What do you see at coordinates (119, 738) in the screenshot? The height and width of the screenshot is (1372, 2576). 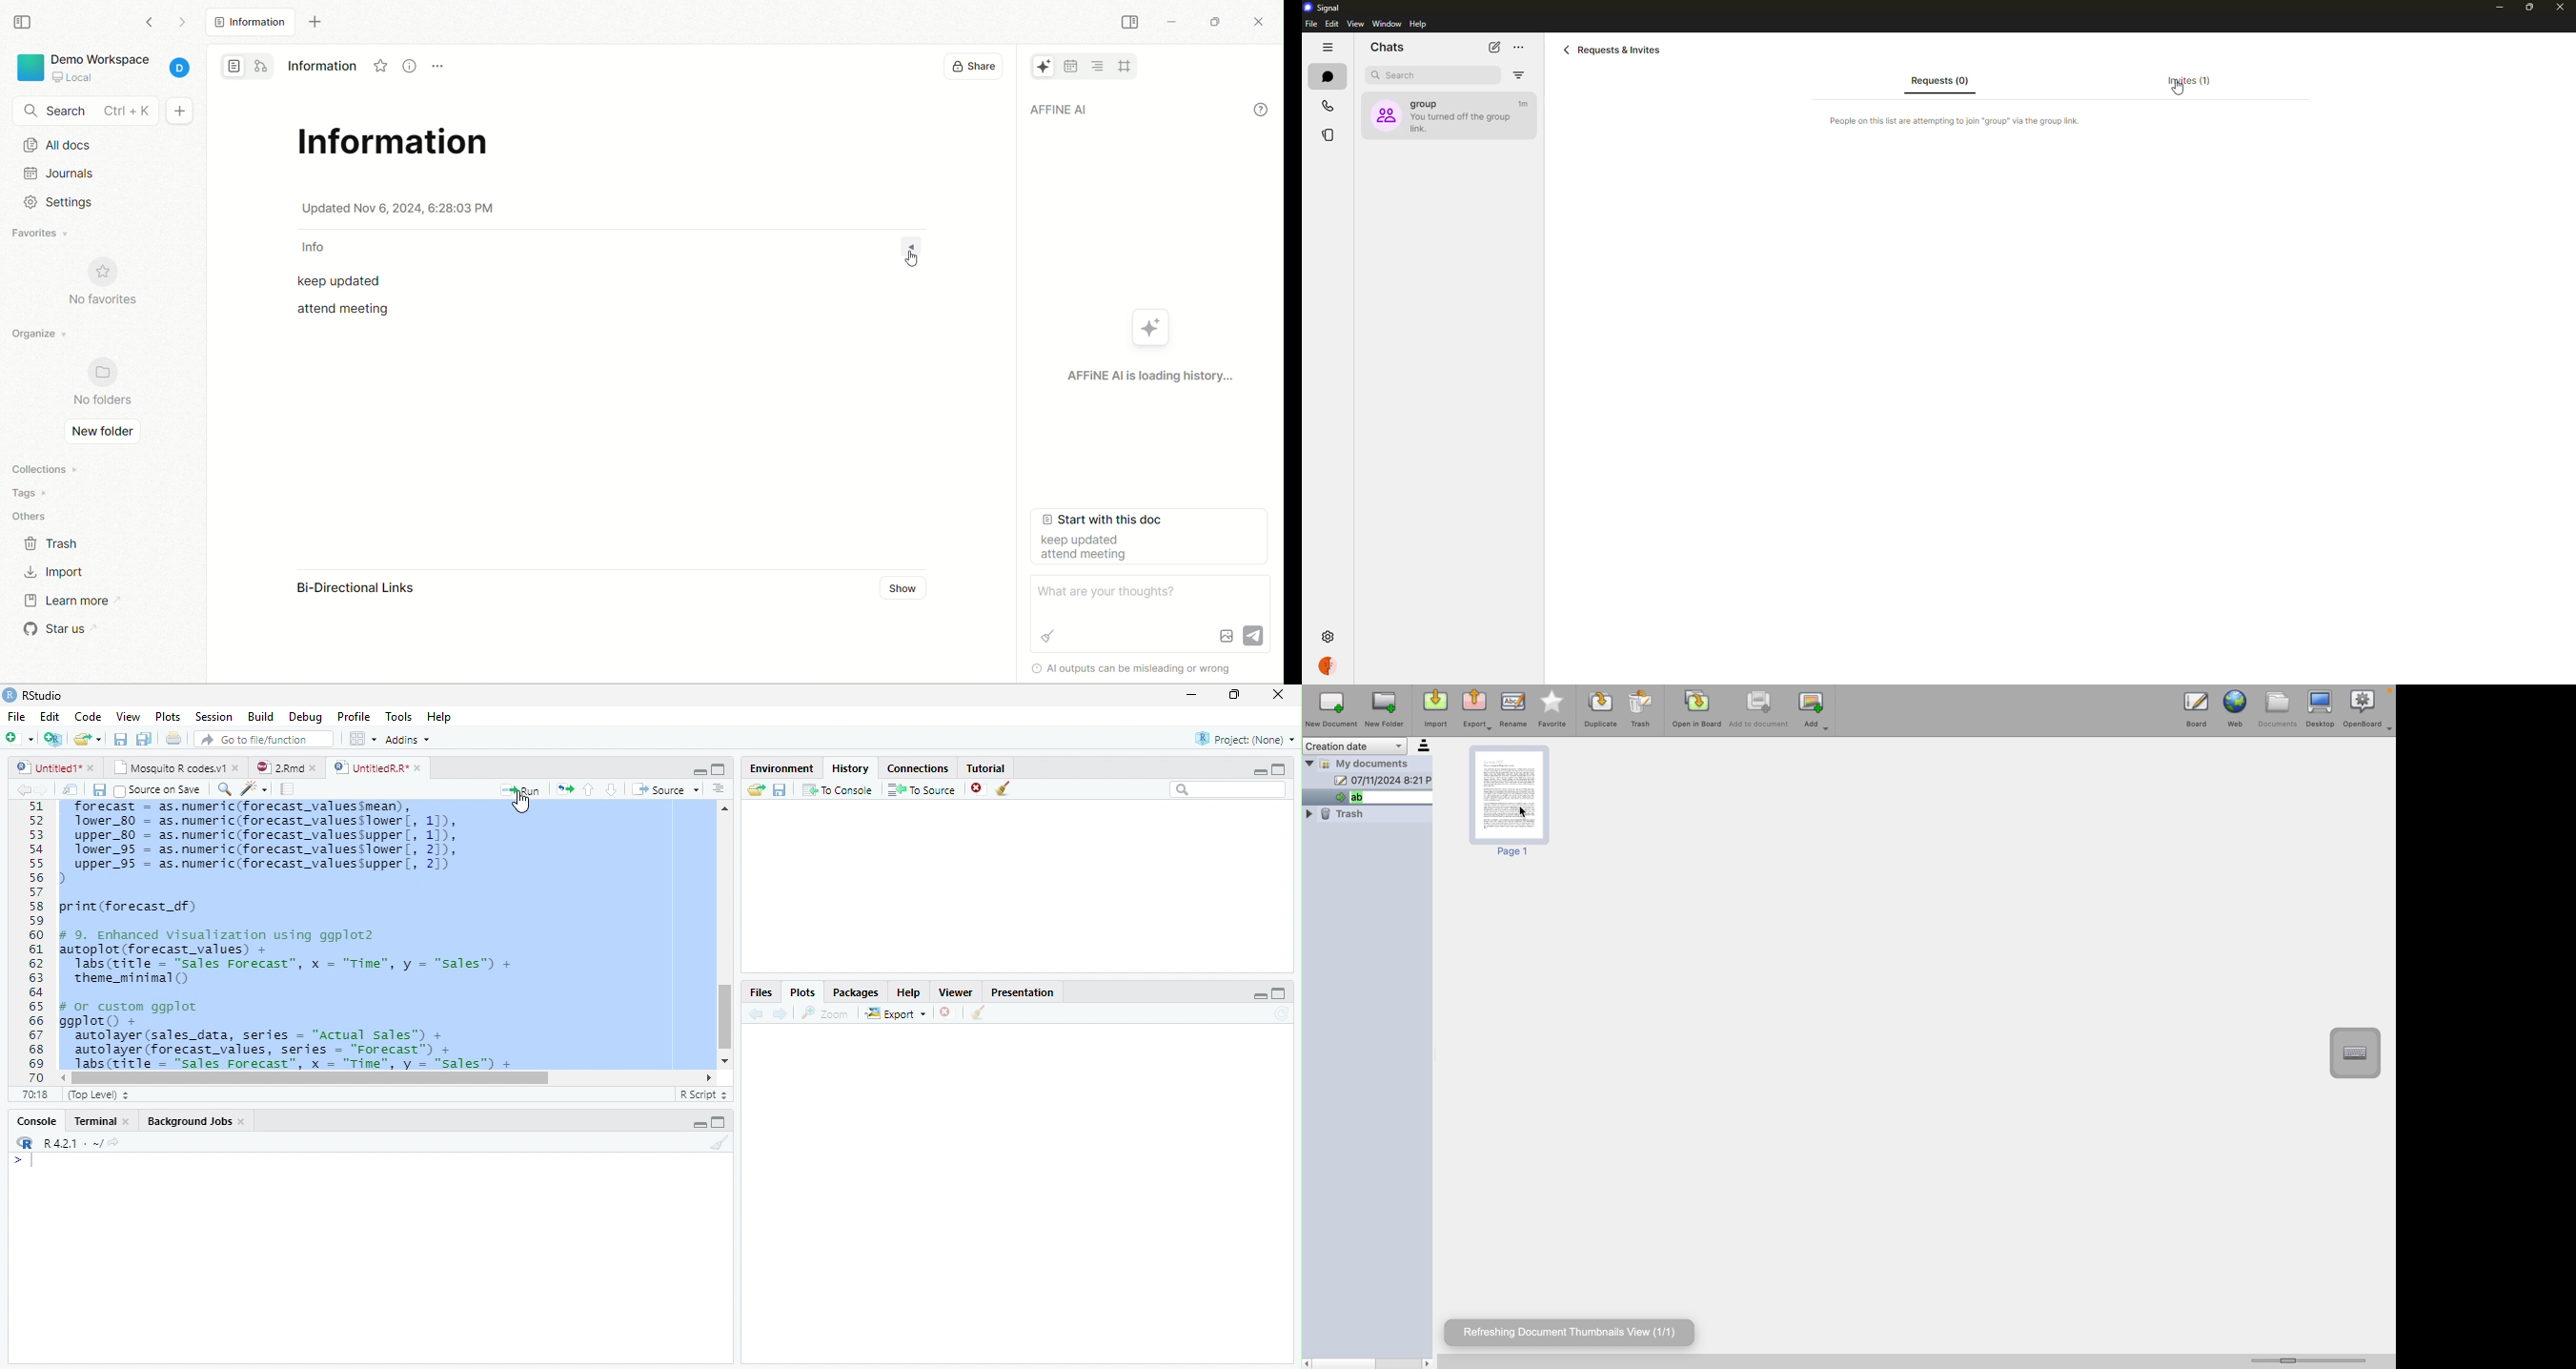 I see `Save` at bounding box center [119, 738].